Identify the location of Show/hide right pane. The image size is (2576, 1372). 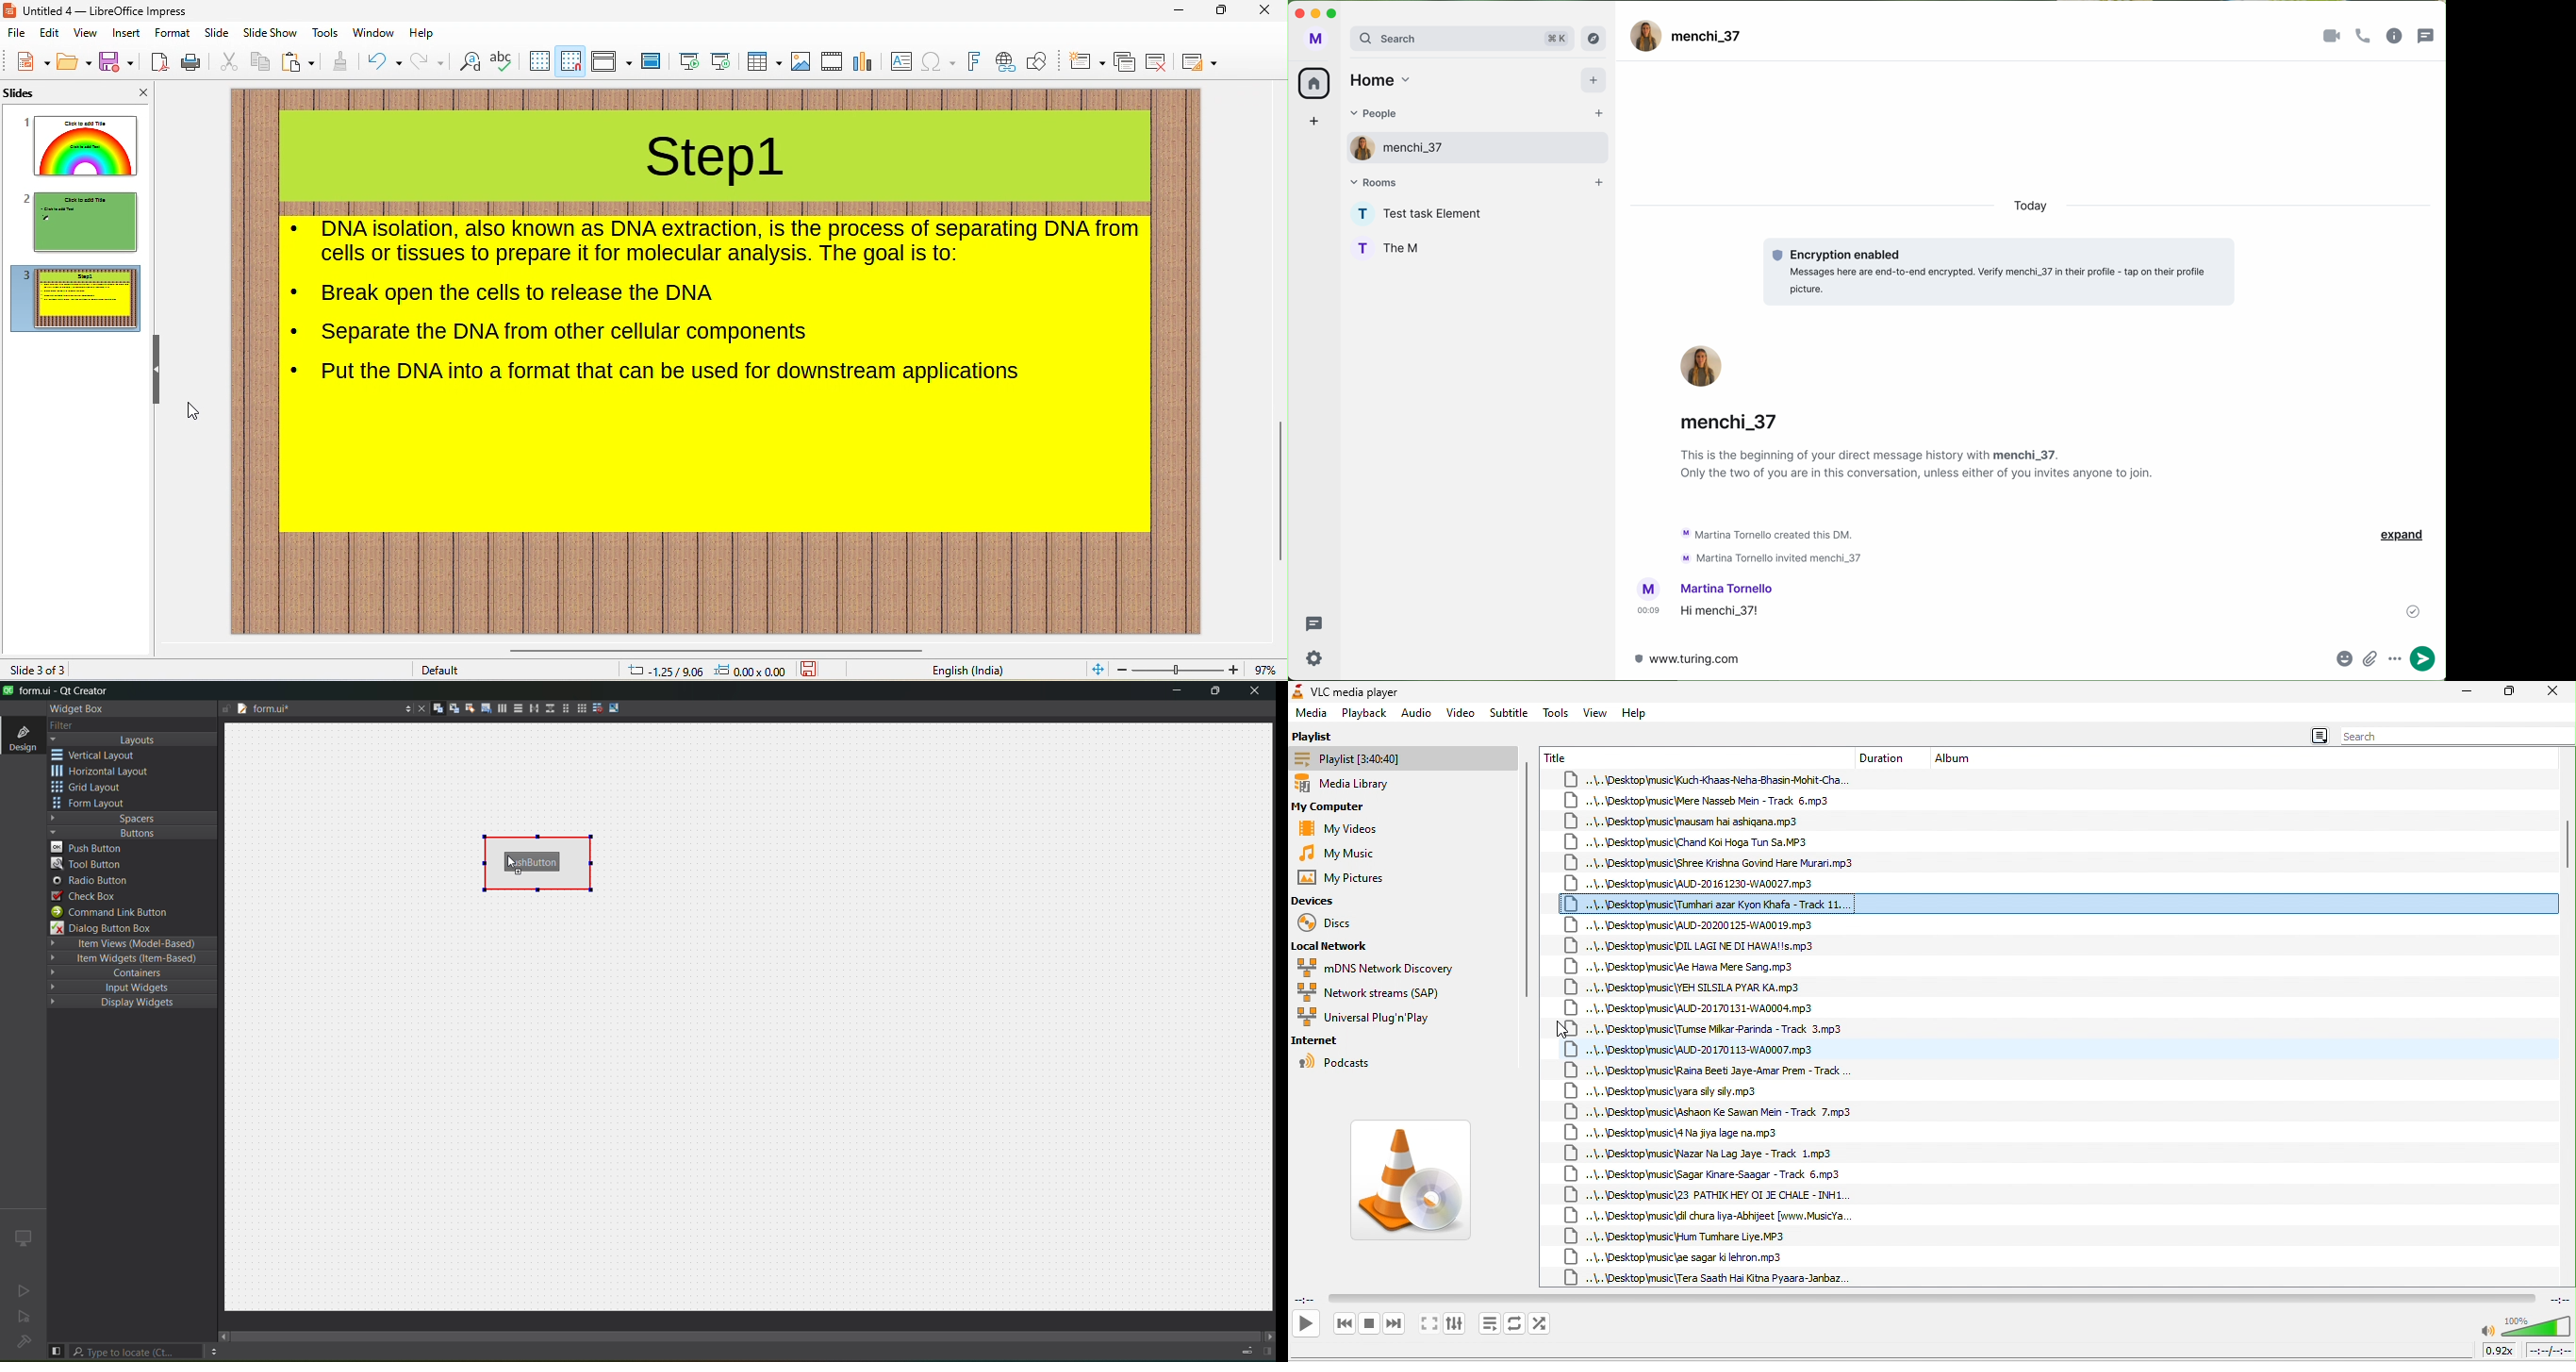
(1266, 1351).